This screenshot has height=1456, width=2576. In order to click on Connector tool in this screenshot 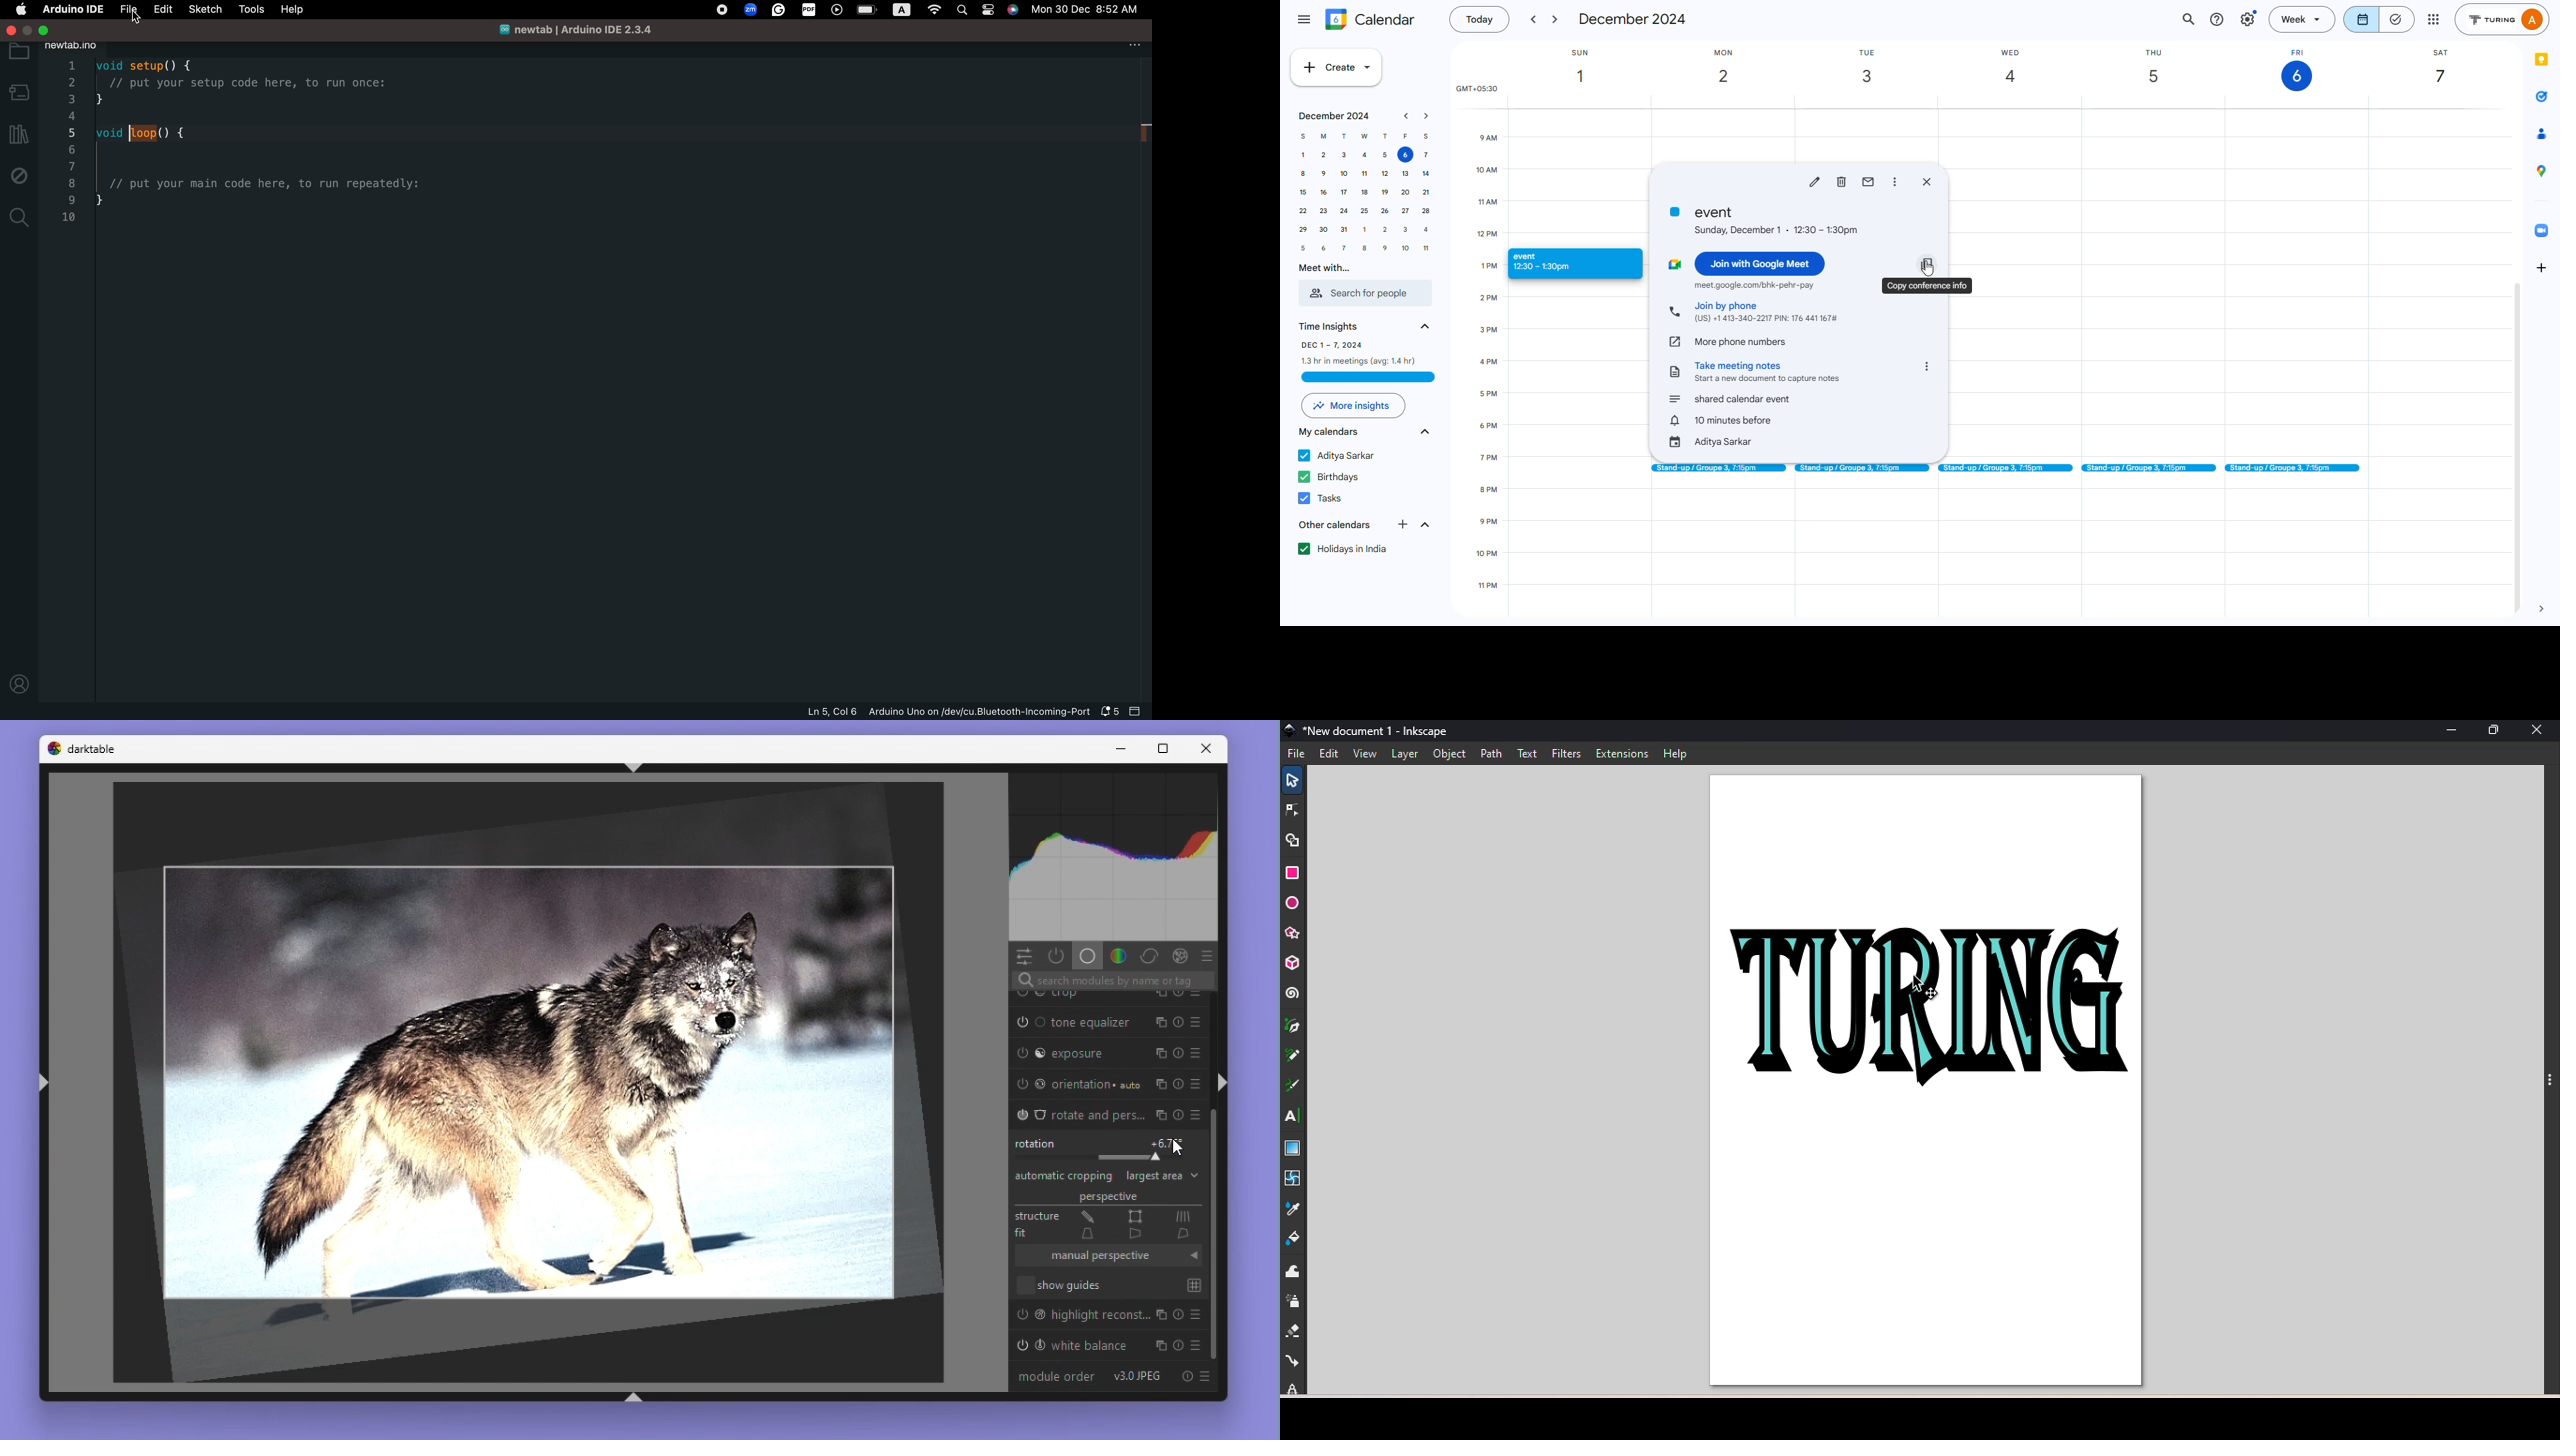, I will do `click(1294, 1362)`.